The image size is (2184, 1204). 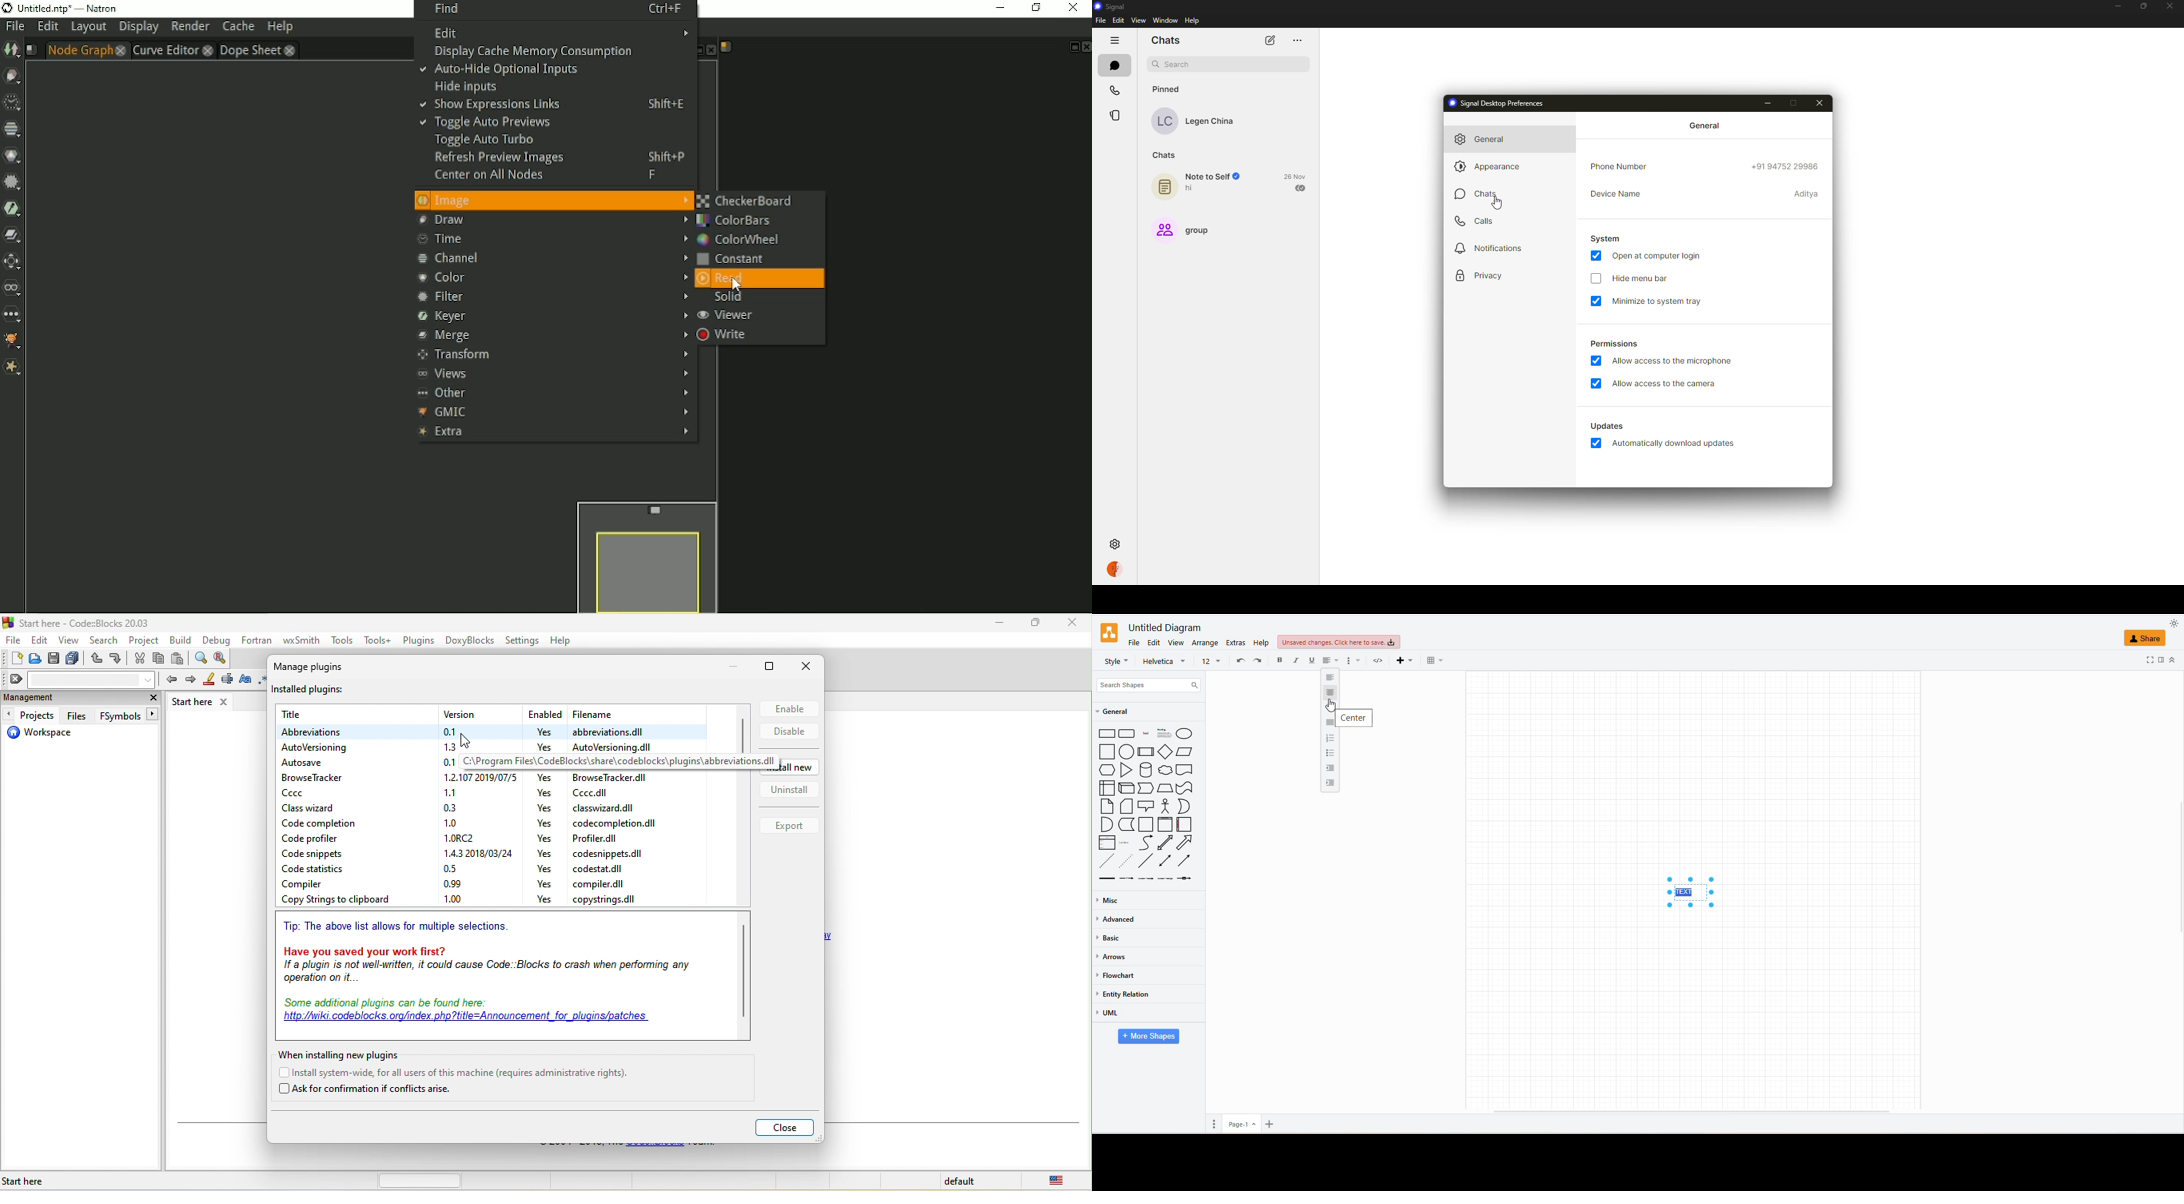 What do you see at coordinates (1270, 1124) in the screenshot?
I see `insert page` at bounding box center [1270, 1124].